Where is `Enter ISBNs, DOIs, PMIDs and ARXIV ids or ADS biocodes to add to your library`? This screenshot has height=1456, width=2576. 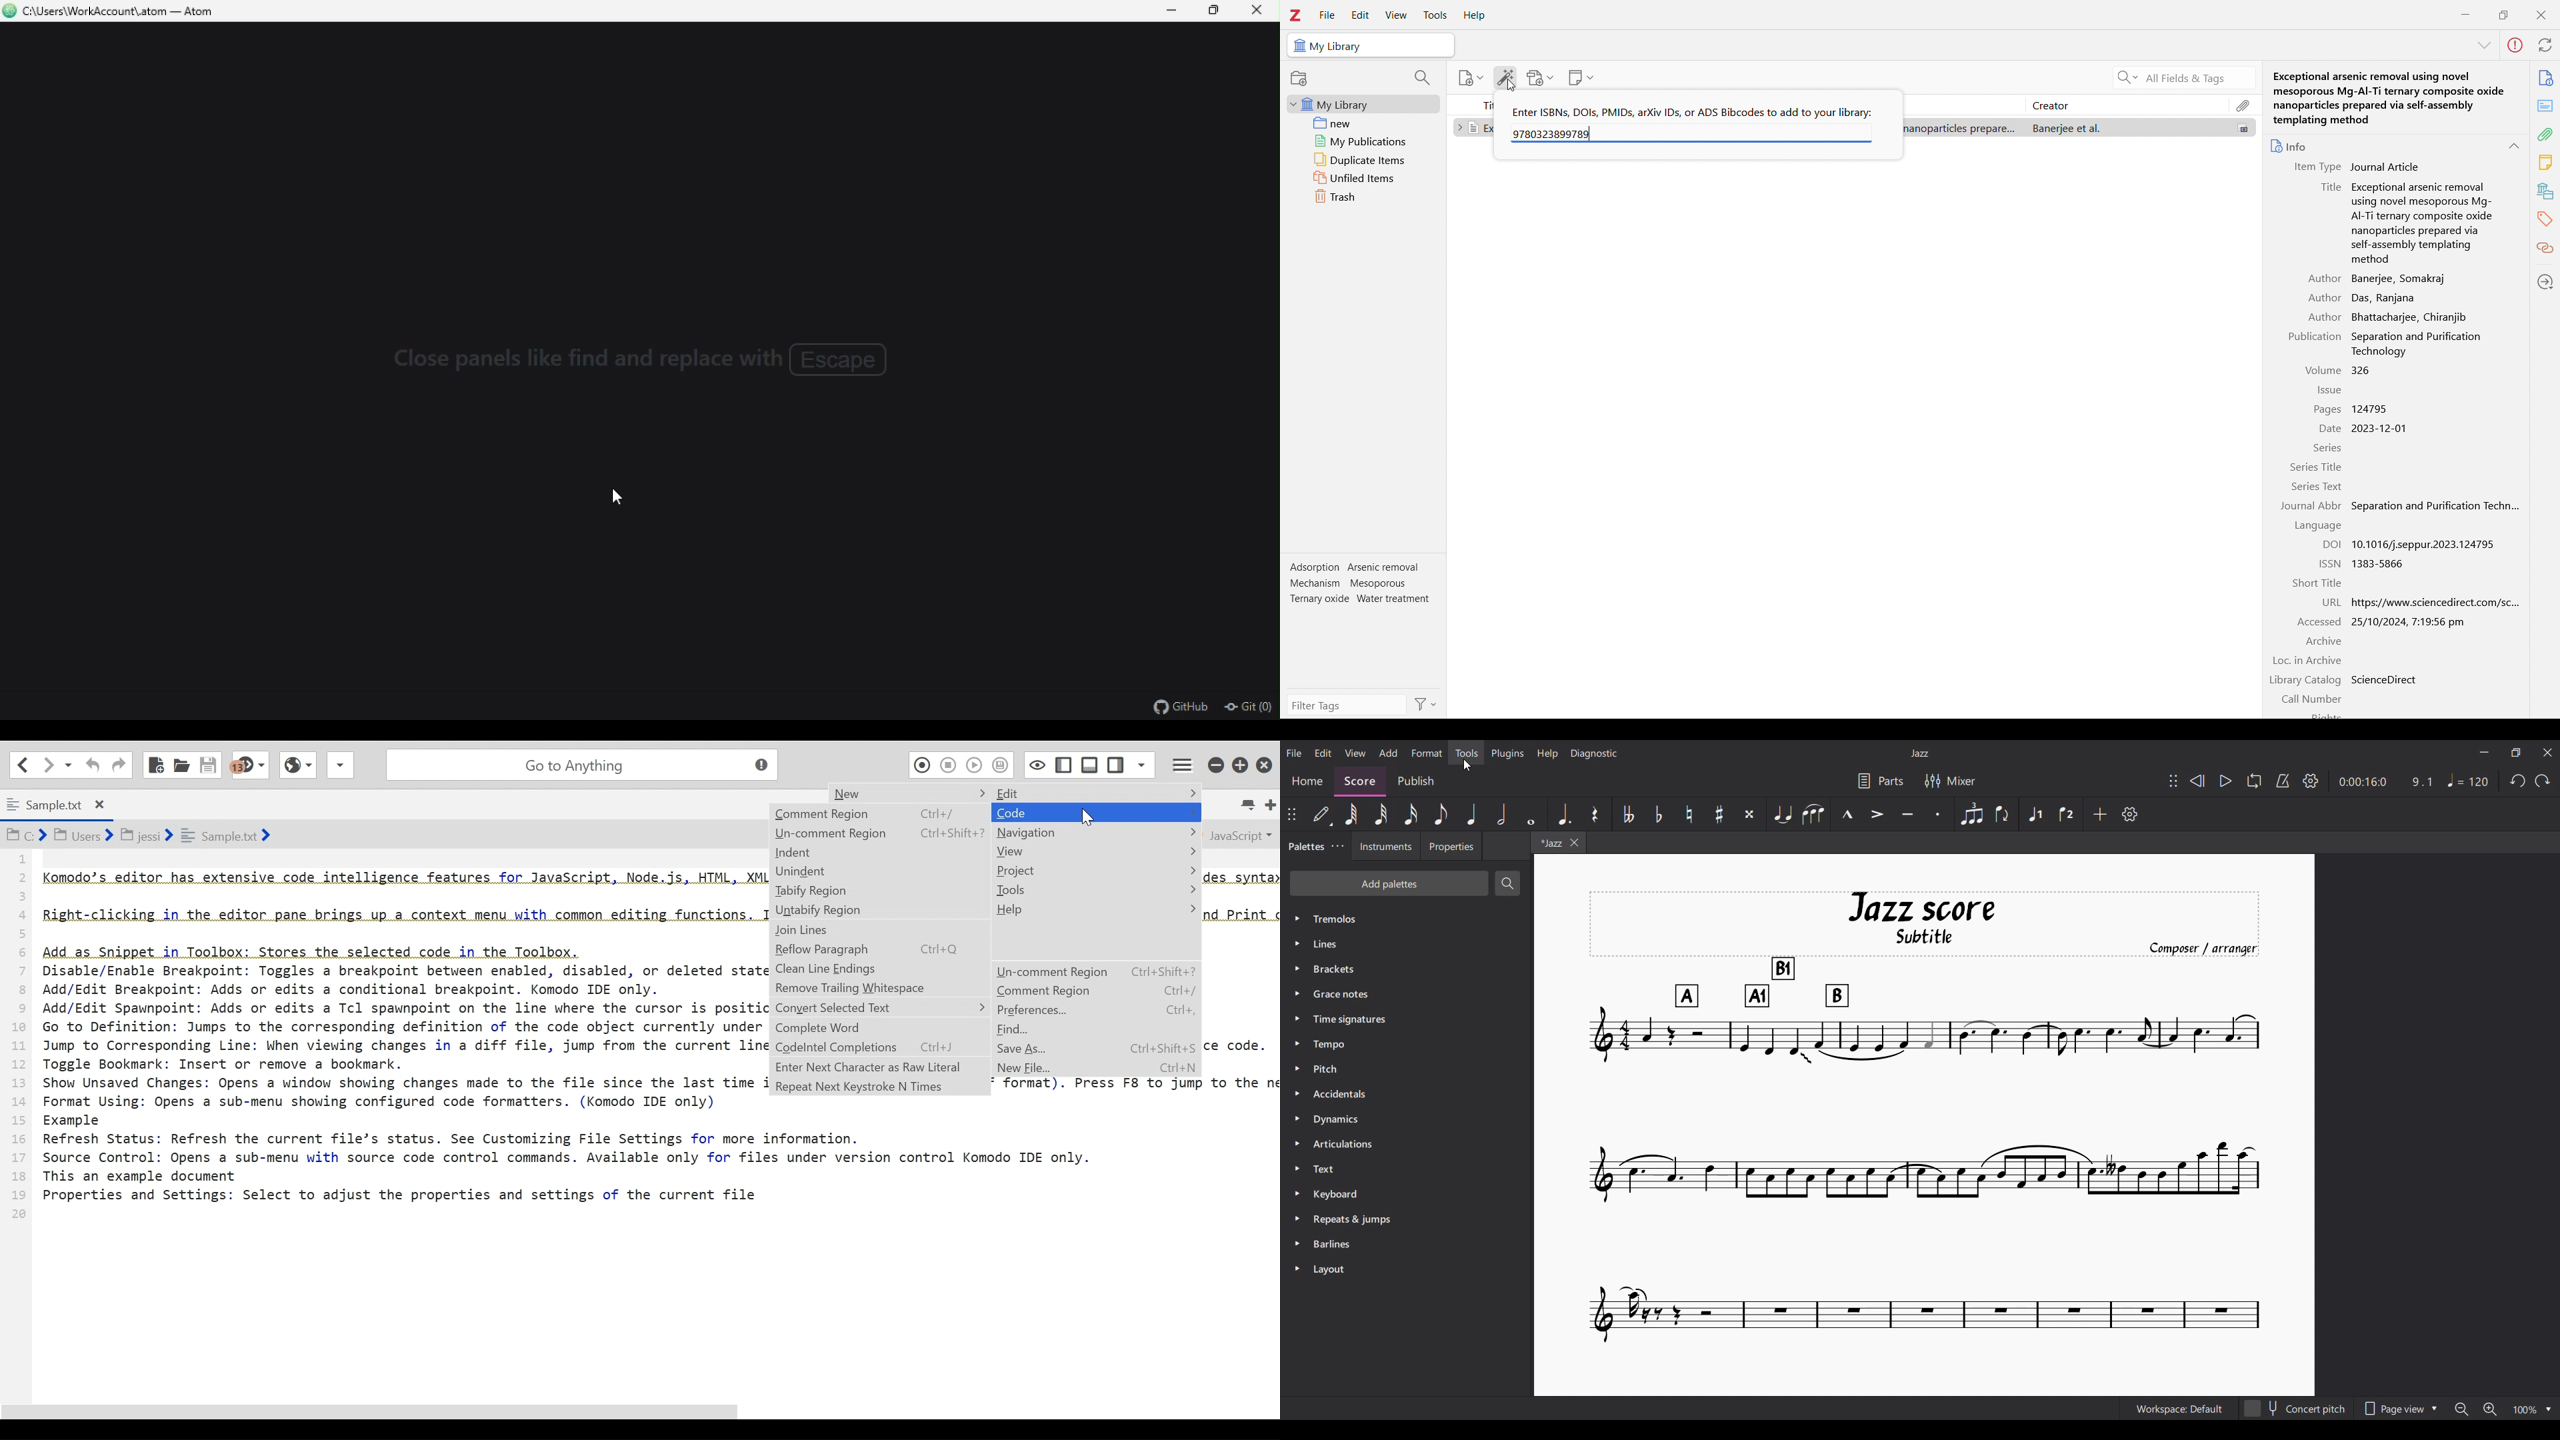
Enter ISBNs, DOIs, PMIDs and ARXIV ids or ADS biocodes to add to your library is located at coordinates (1691, 111).